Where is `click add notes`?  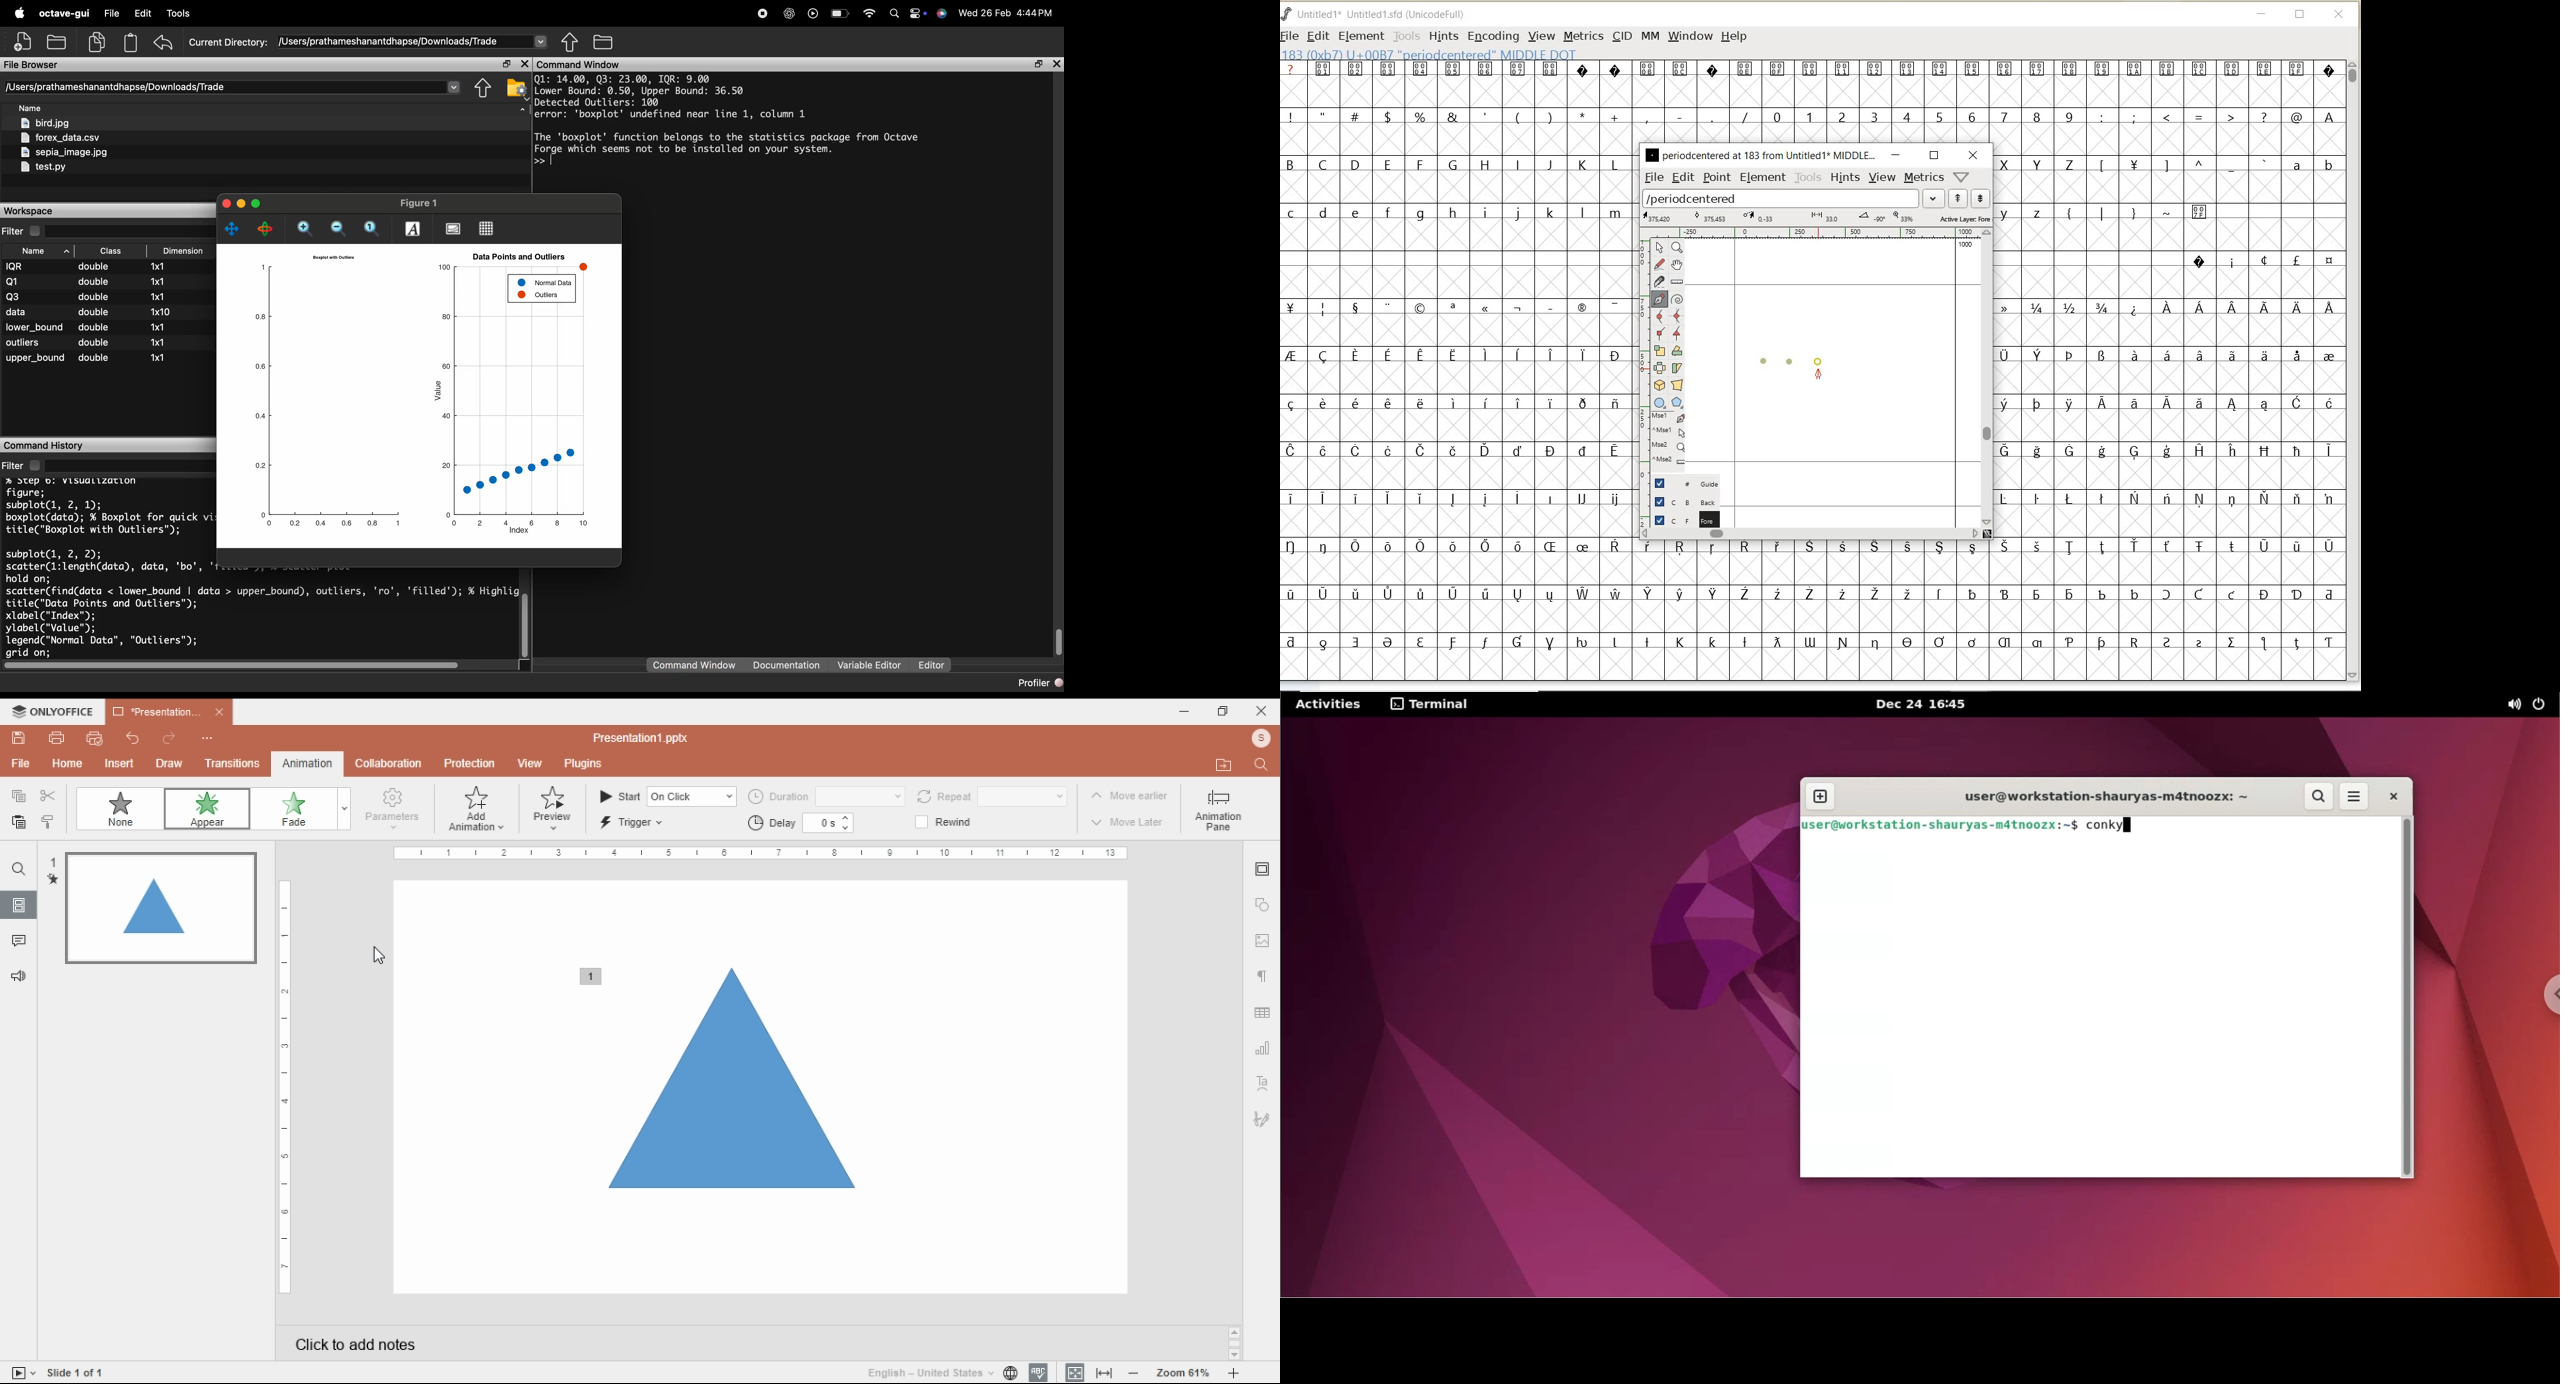 click add notes is located at coordinates (536, 1345).